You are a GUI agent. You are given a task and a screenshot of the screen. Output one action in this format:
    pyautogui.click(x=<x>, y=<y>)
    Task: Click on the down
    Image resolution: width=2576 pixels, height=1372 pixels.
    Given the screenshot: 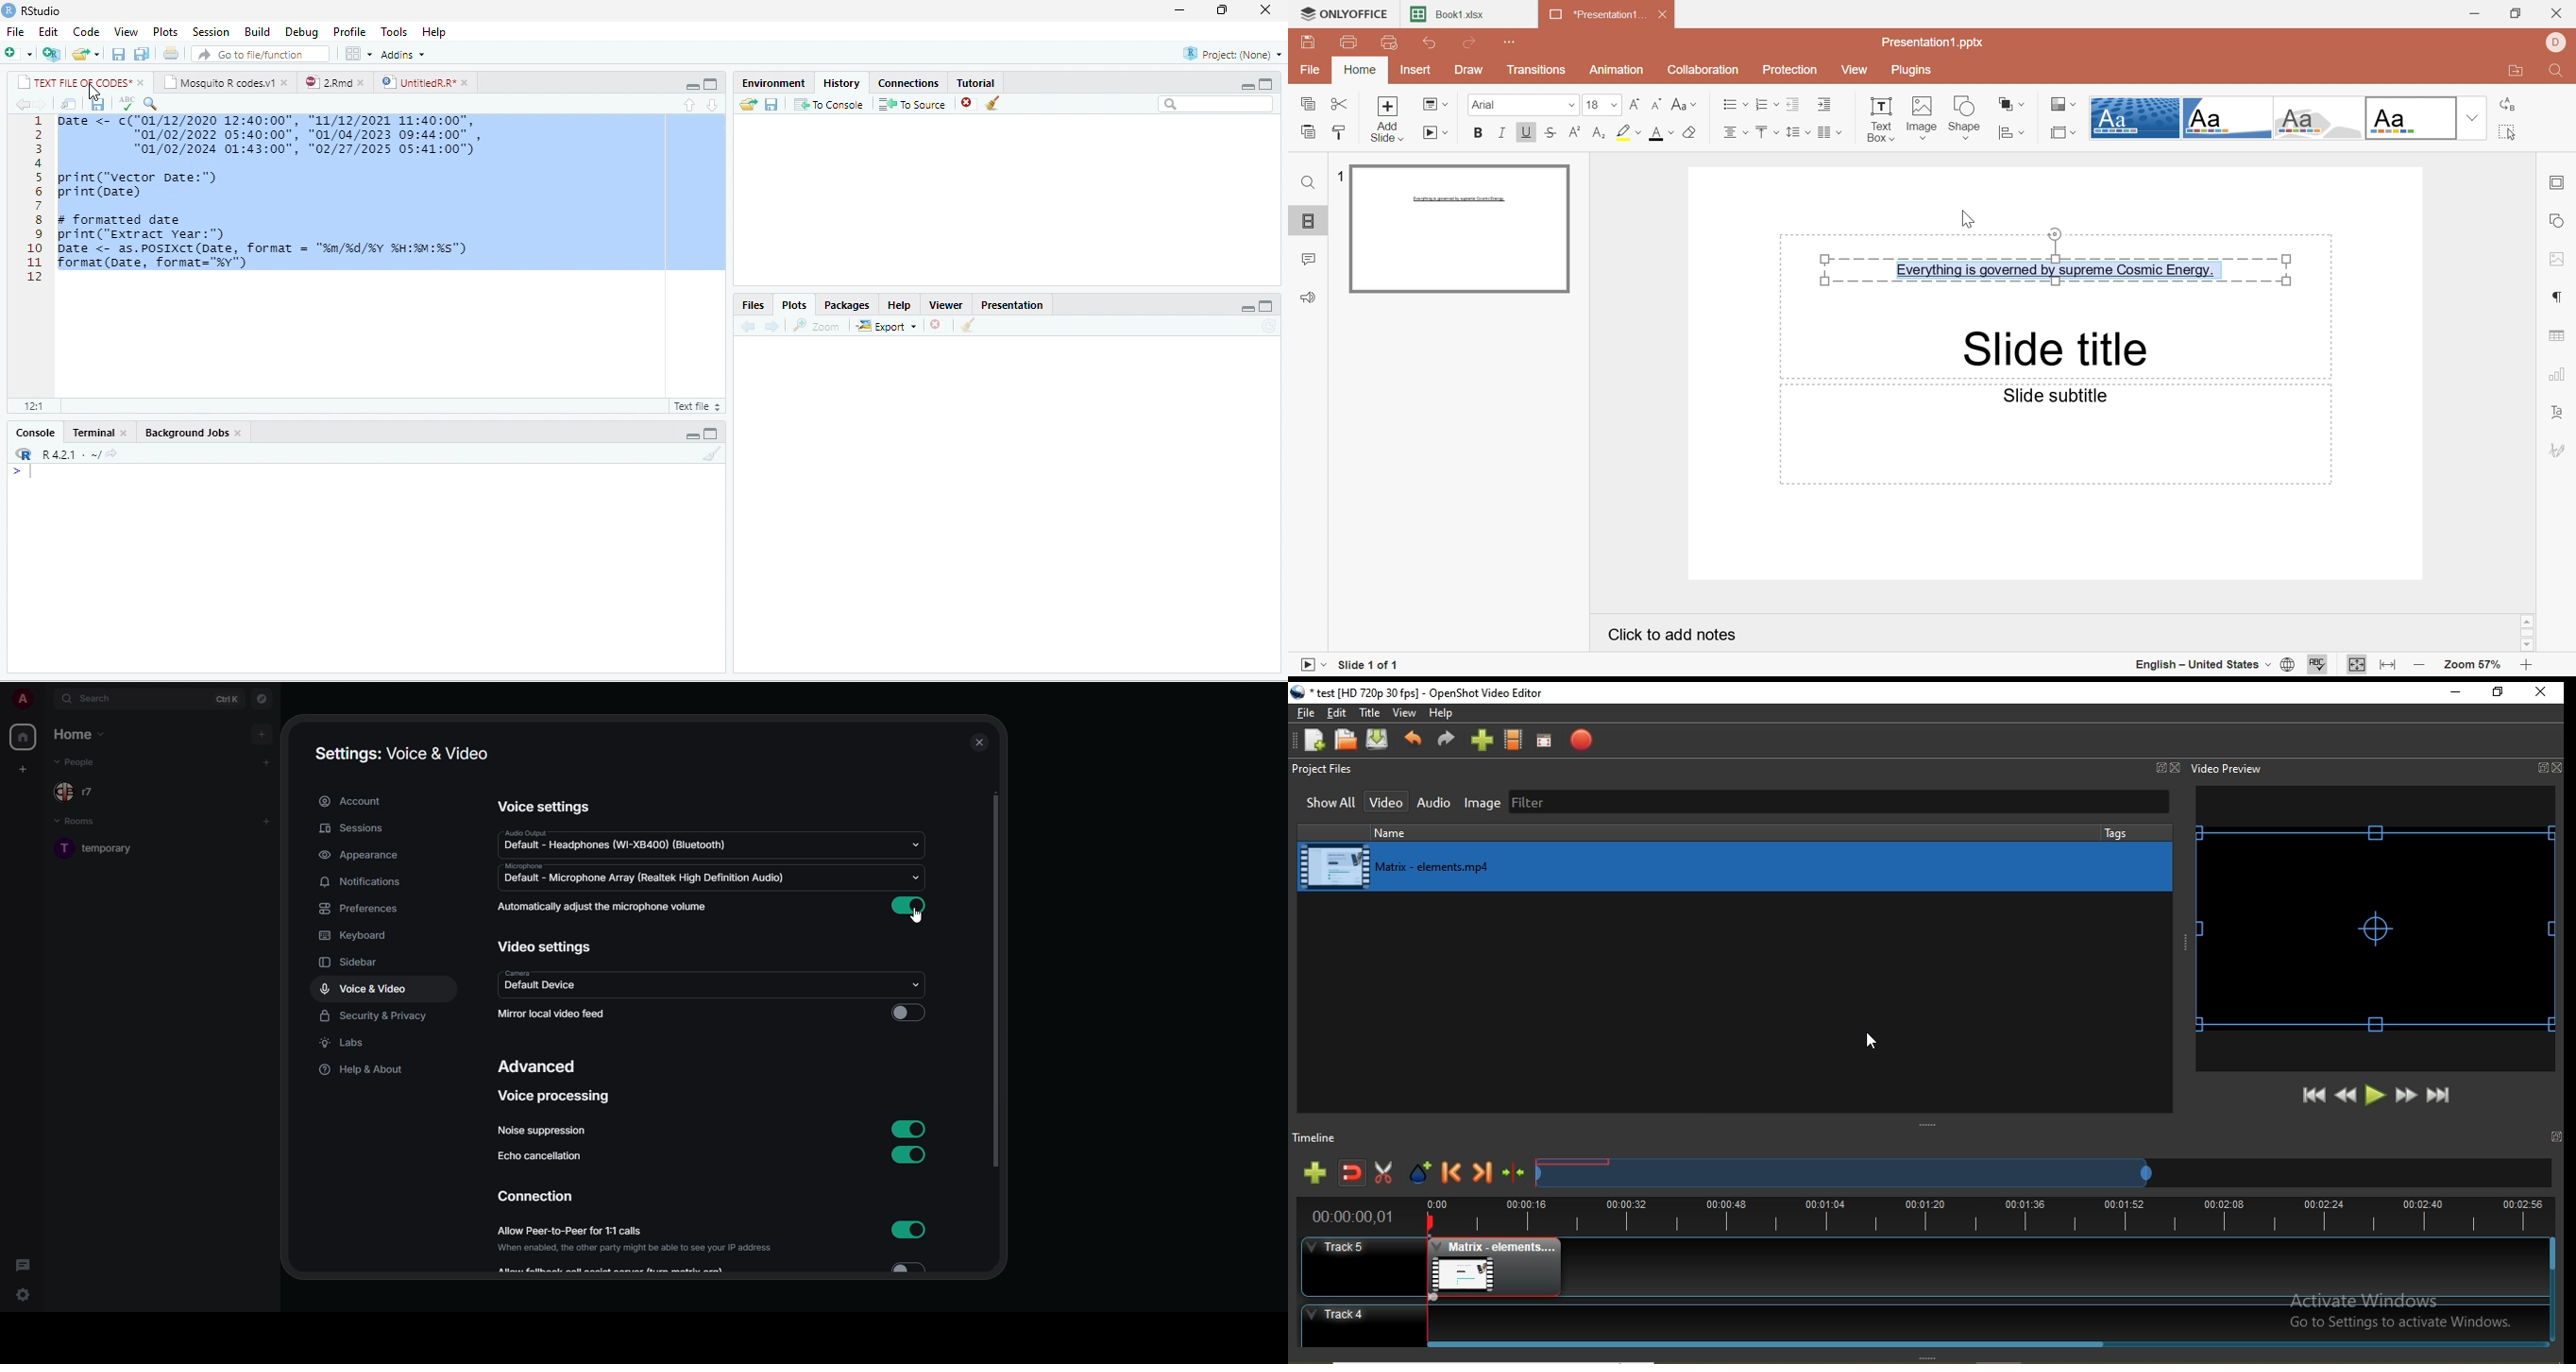 What is the action you would take?
    pyautogui.click(x=713, y=105)
    